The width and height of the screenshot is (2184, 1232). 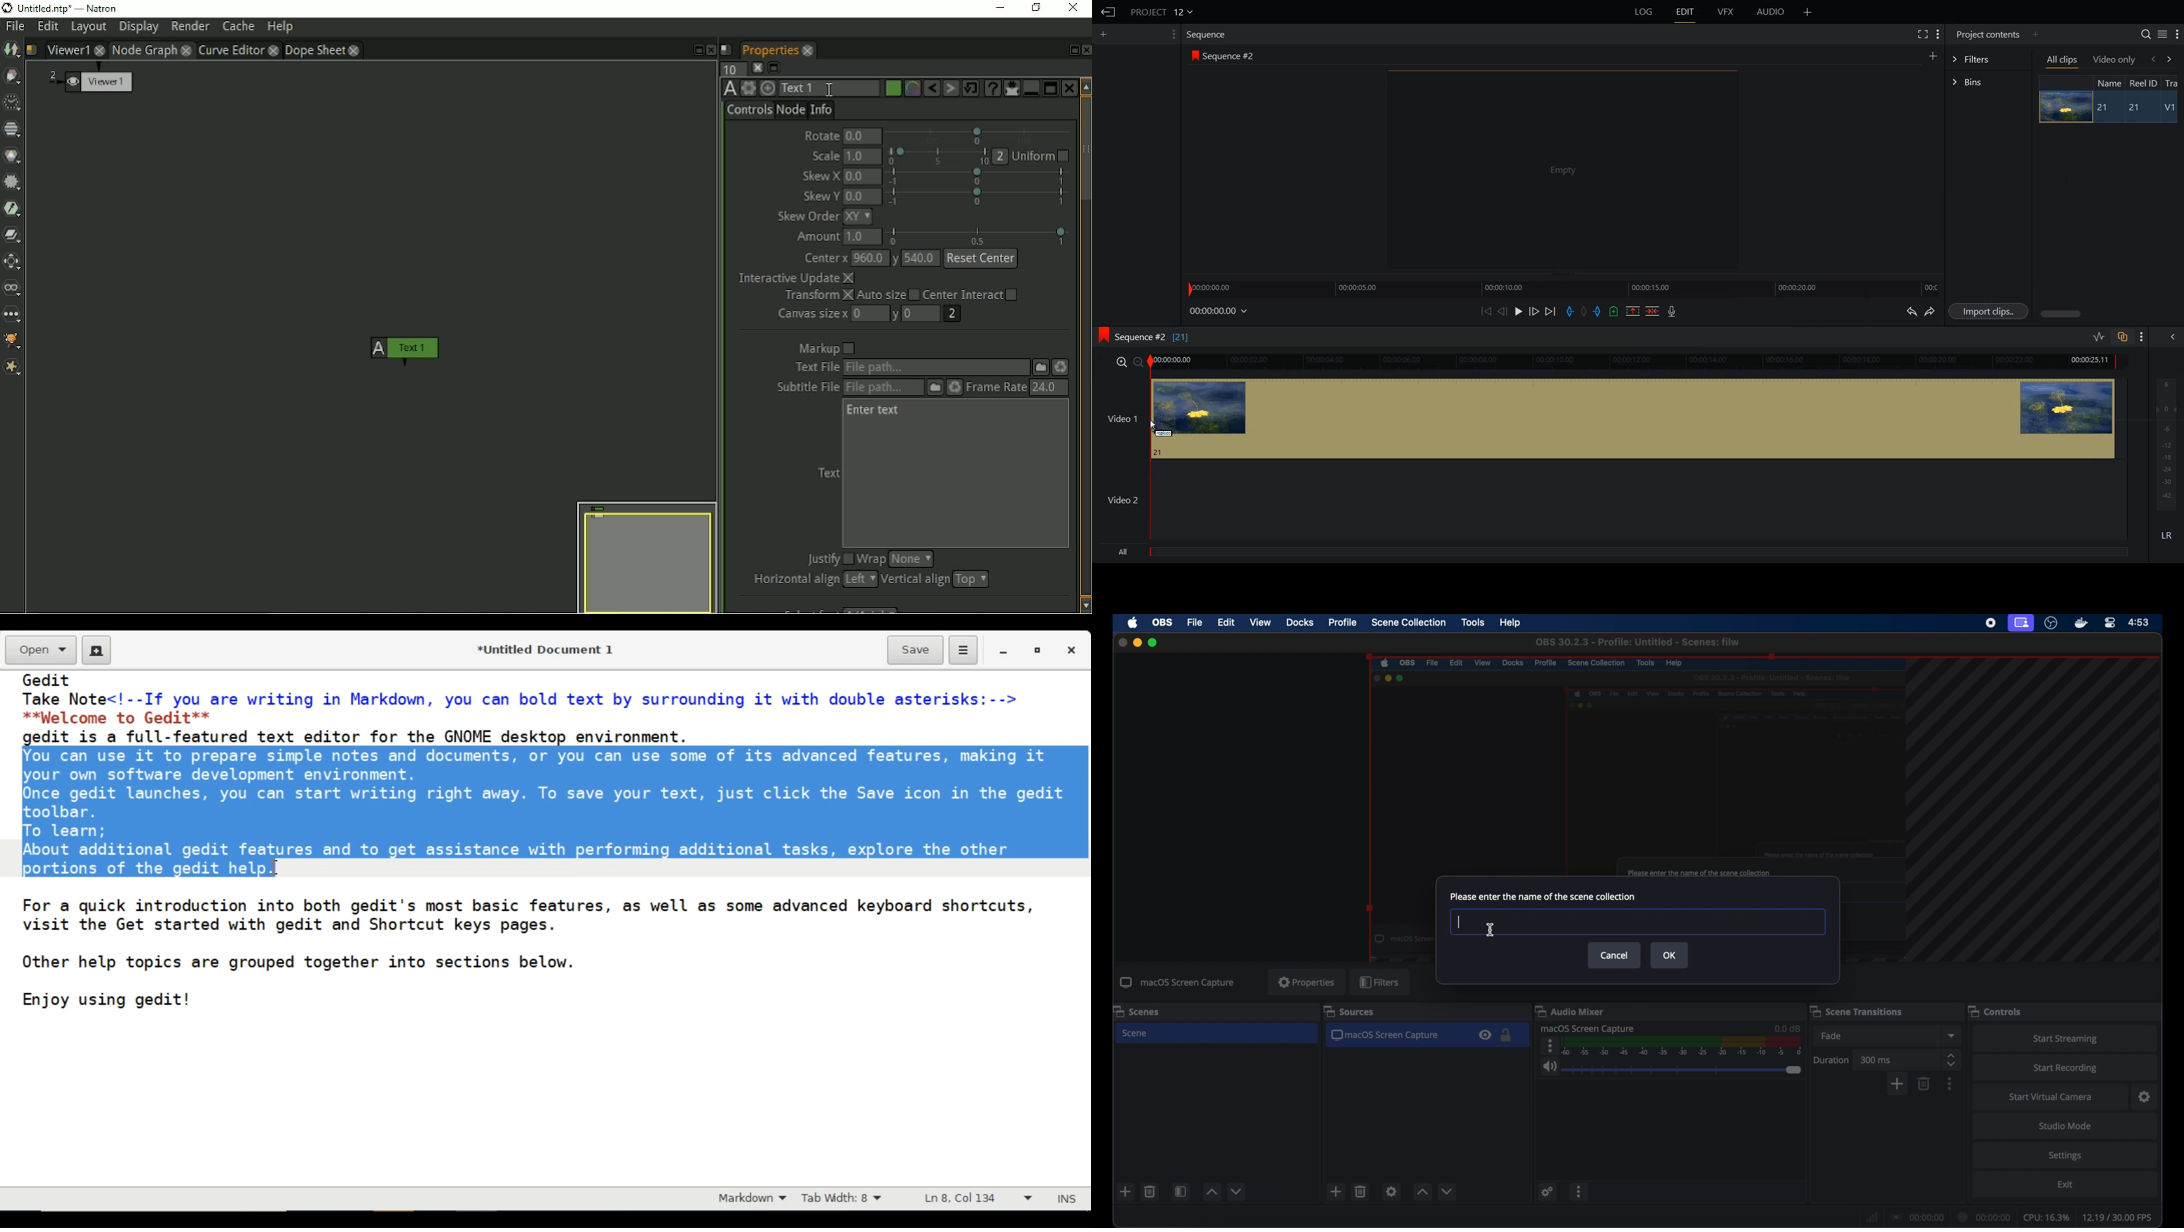 What do you see at coordinates (1952, 1035) in the screenshot?
I see `fade dropdown` at bounding box center [1952, 1035].